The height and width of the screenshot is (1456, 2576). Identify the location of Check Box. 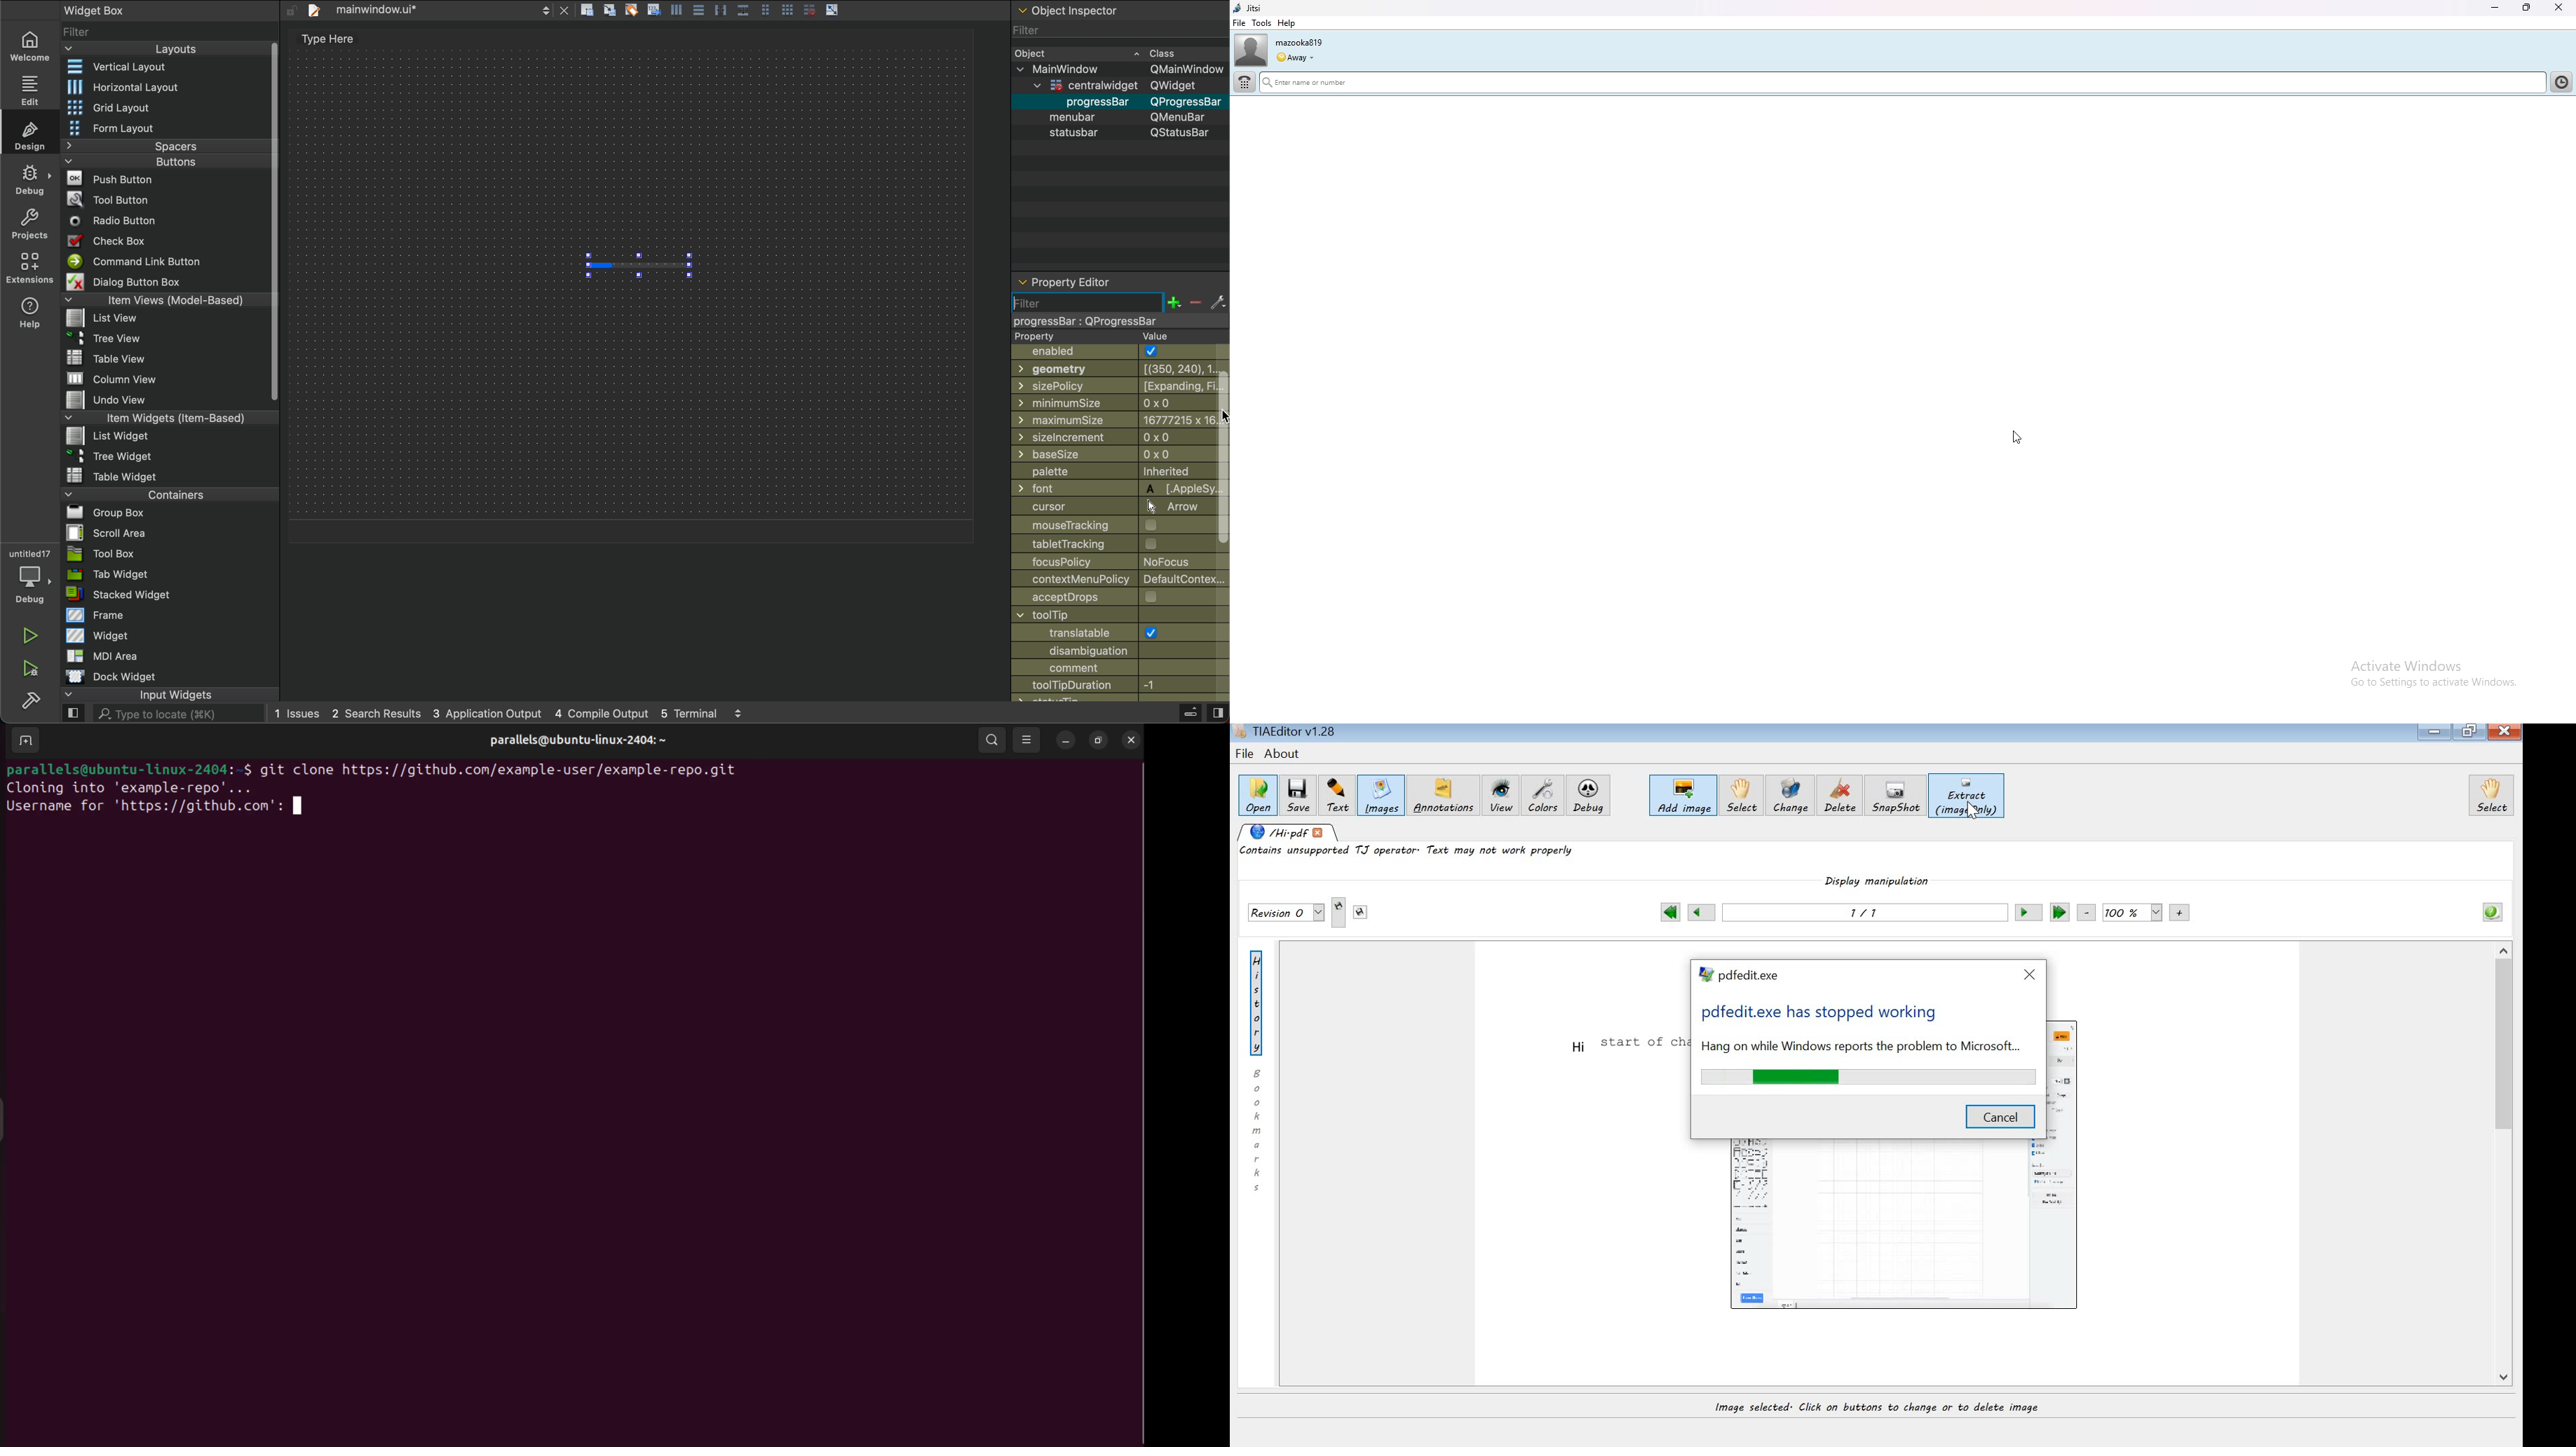
(119, 241).